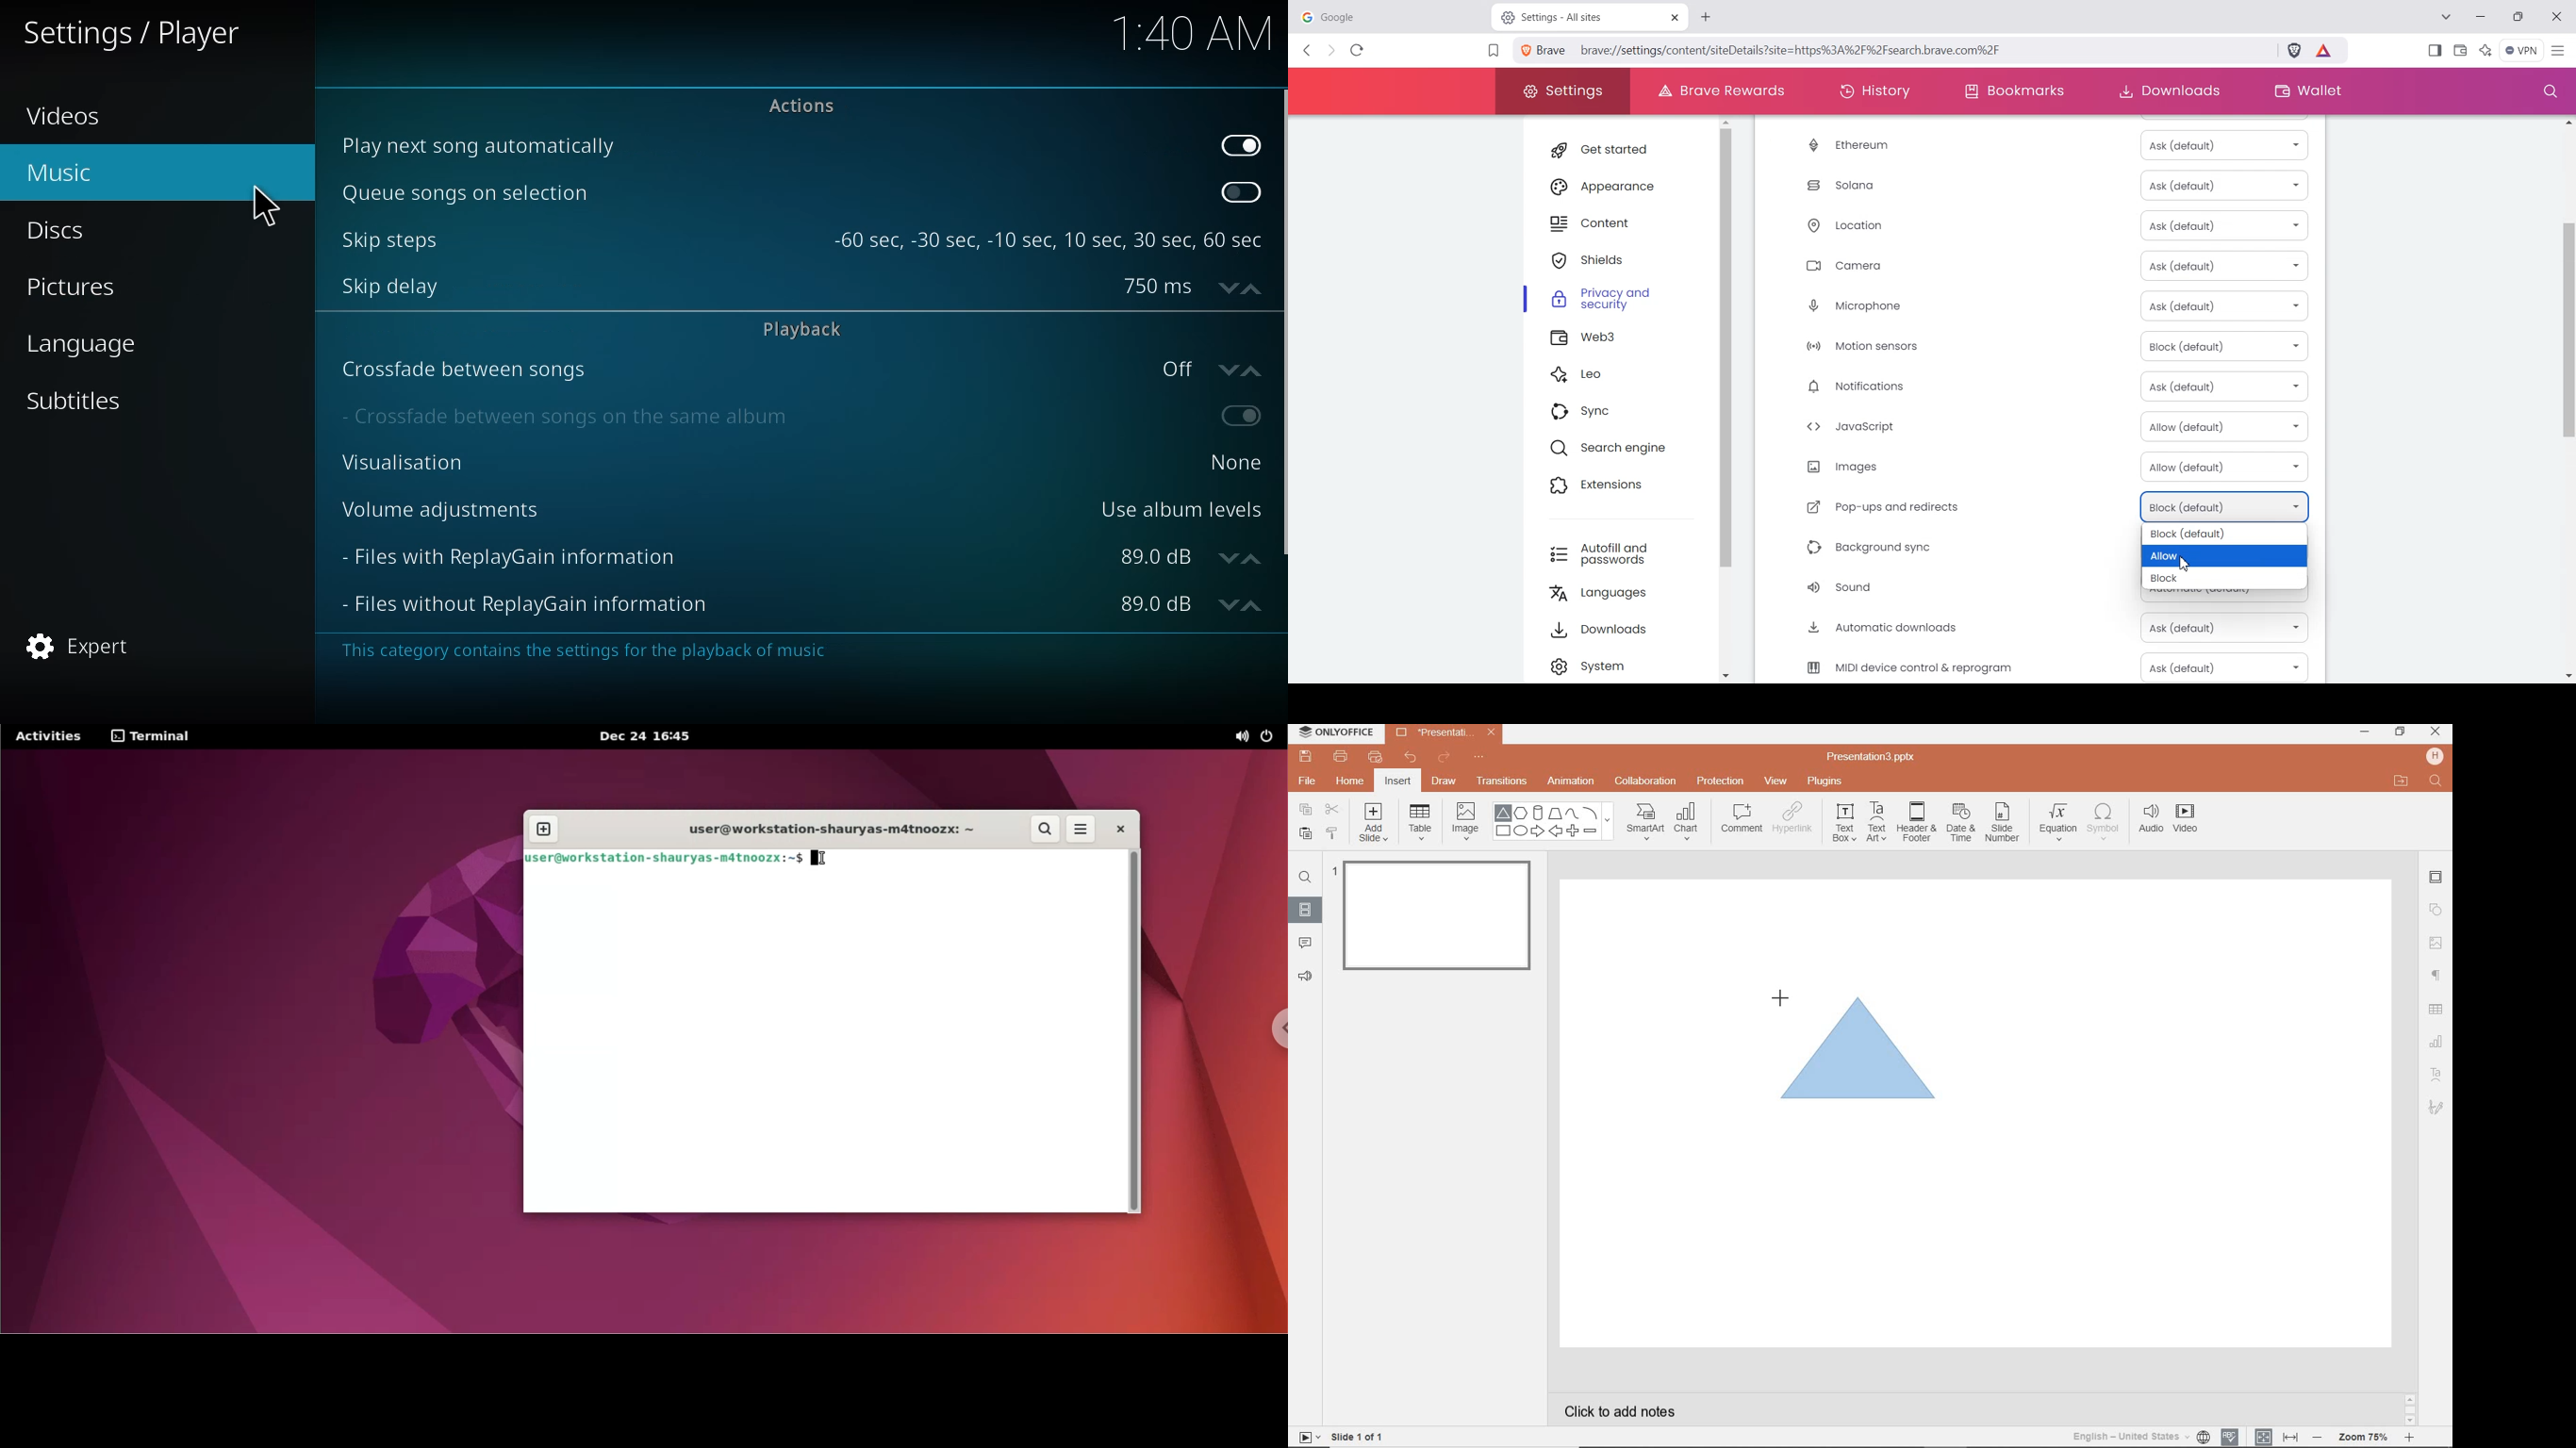 The height and width of the screenshot is (1456, 2576). Describe the element at coordinates (1375, 825) in the screenshot. I see `ADD SLIDE` at that location.